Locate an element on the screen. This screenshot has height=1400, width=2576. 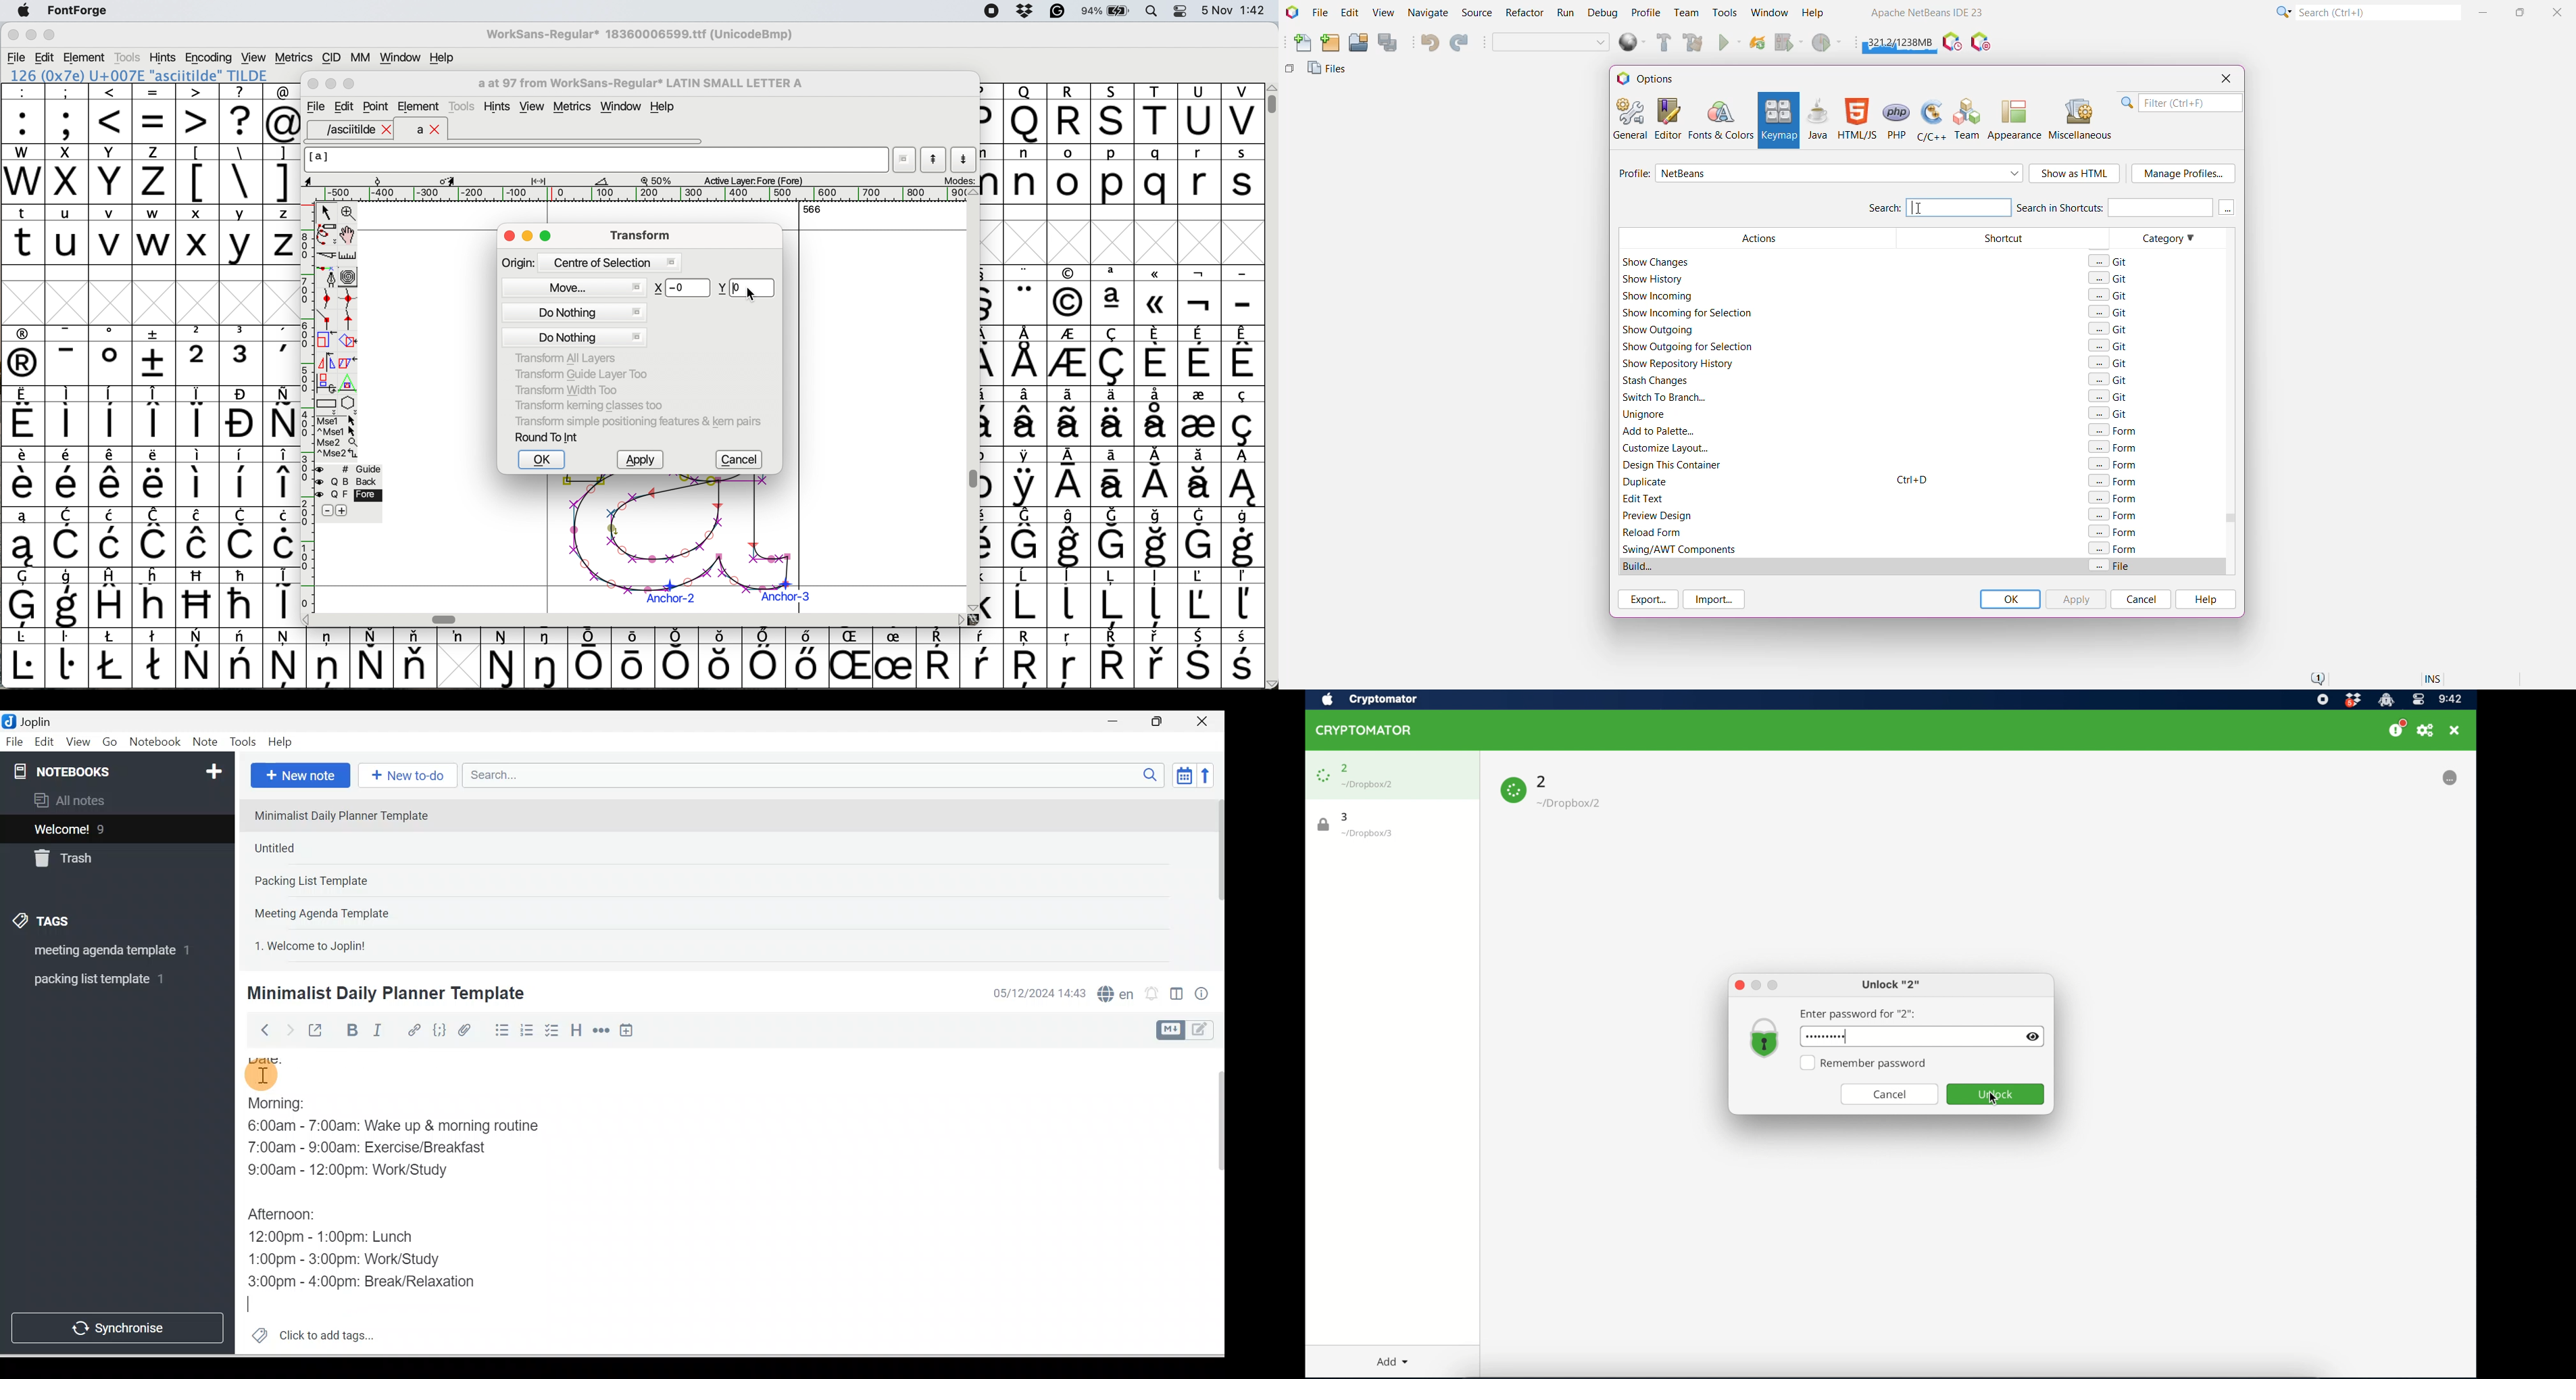
Note 2 is located at coordinates (338, 848).